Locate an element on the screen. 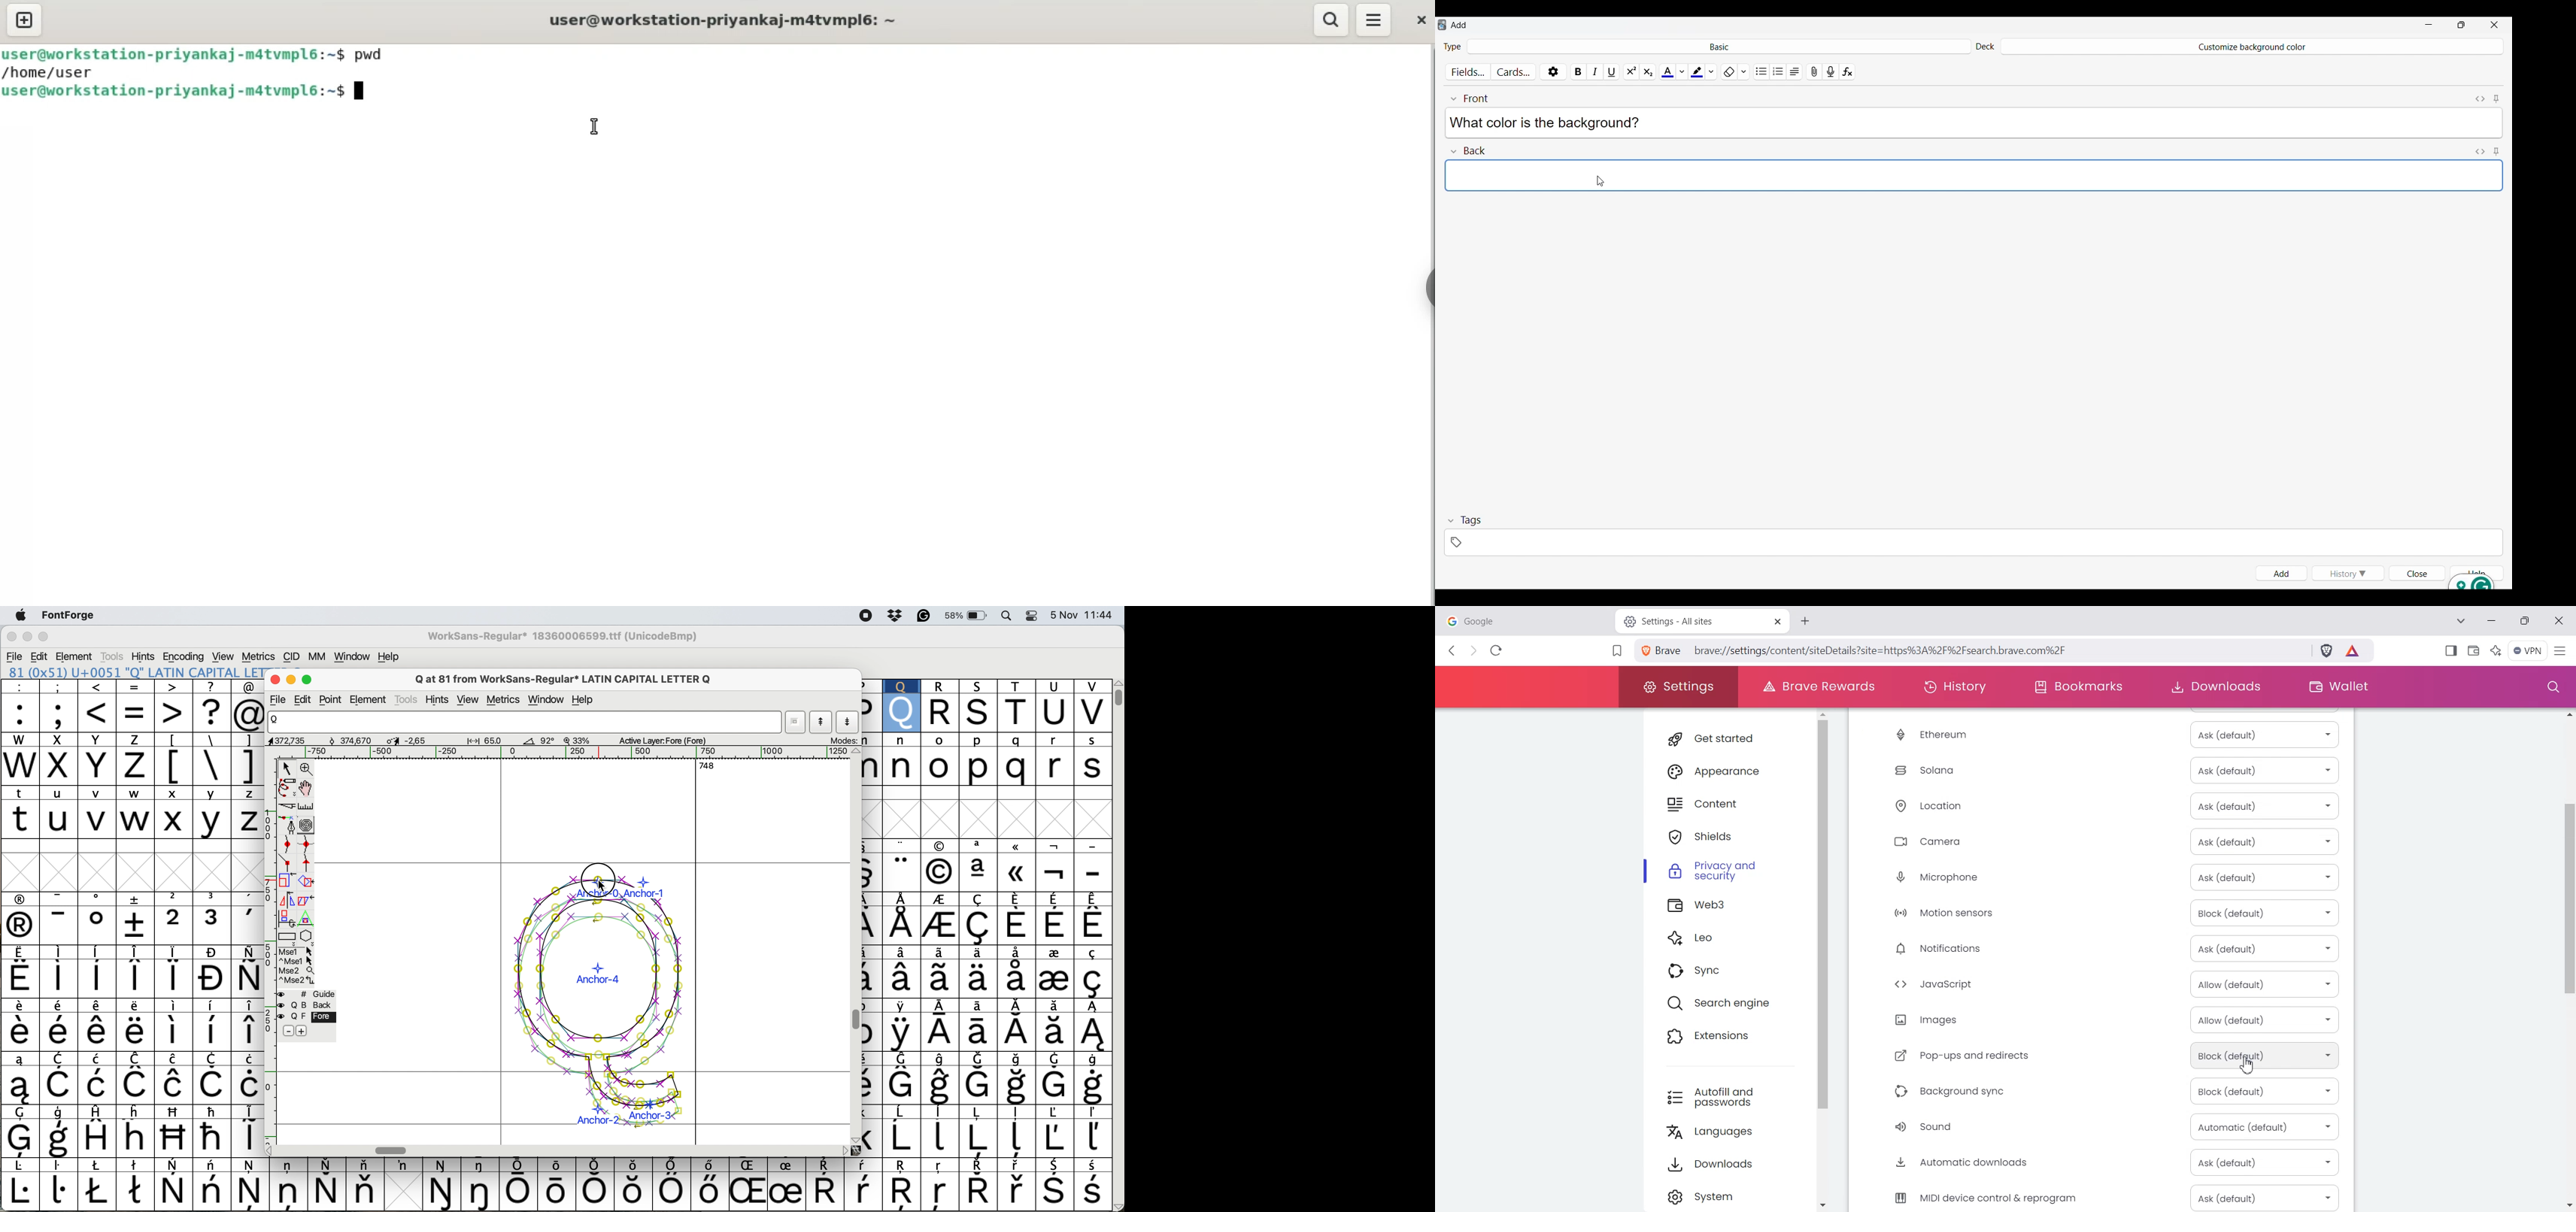  scale the selection is located at coordinates (284, 882).